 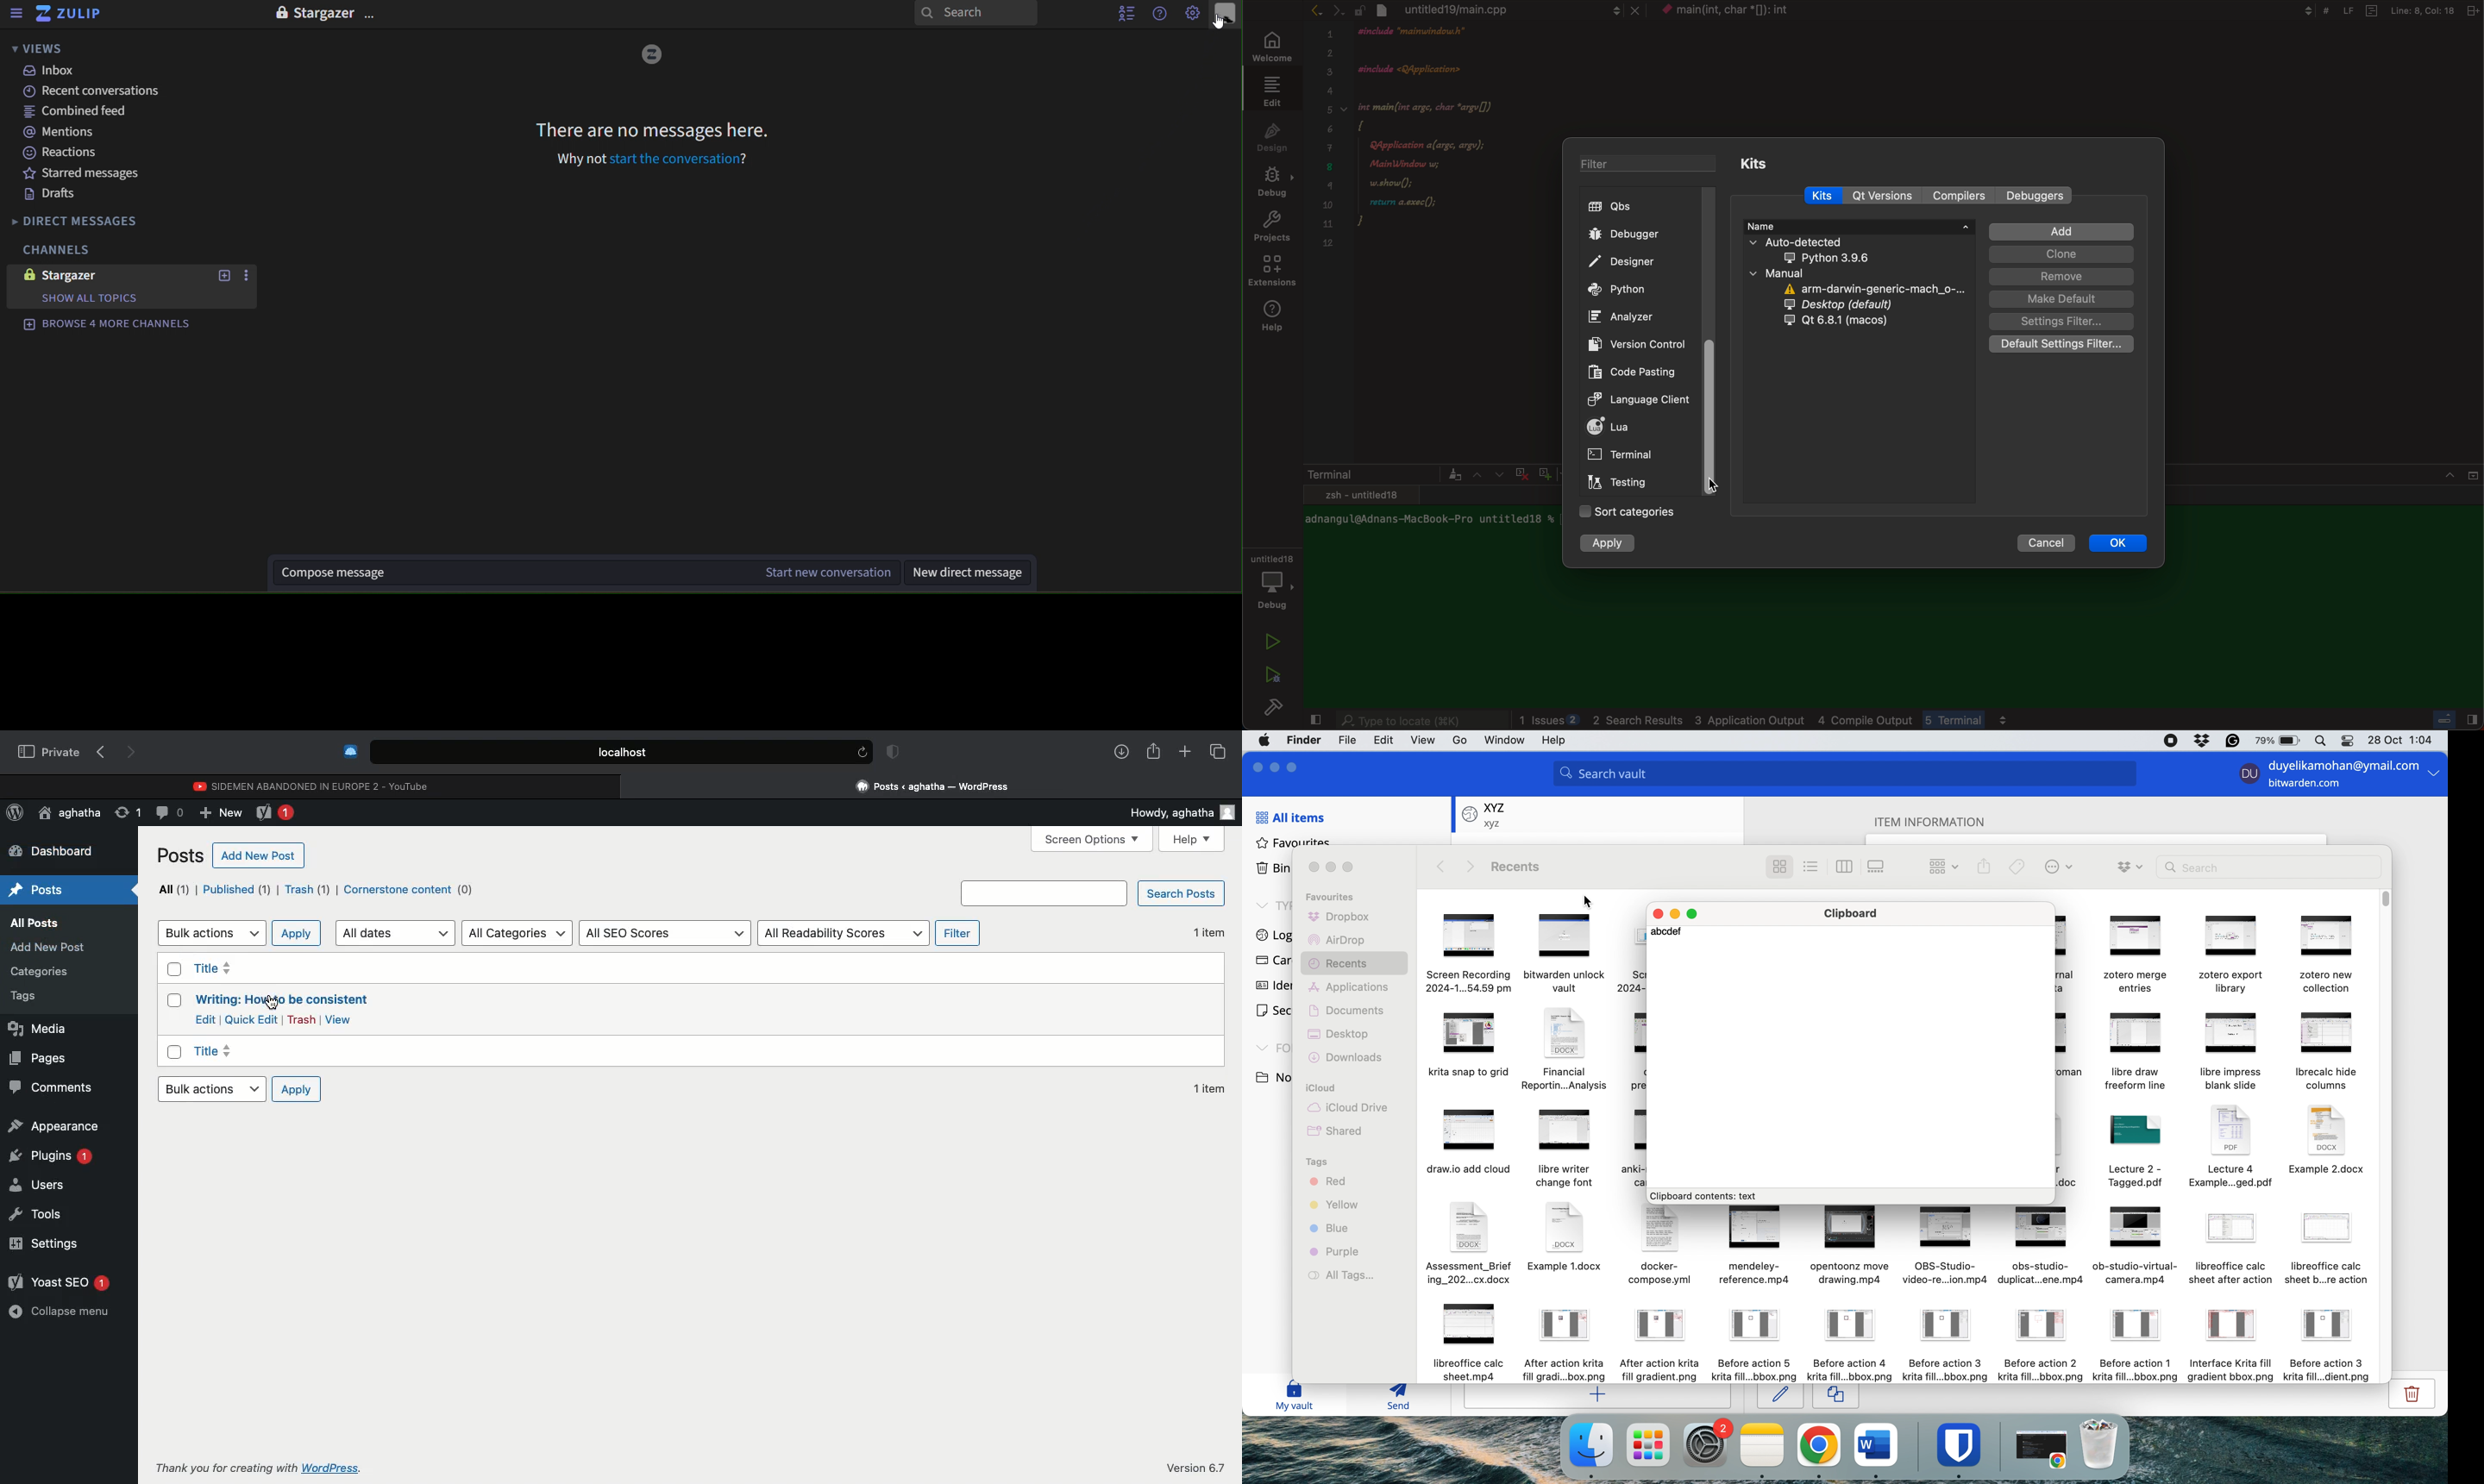 What do you see at coordinates (2409, 1398) in the screenshot?
I see `delete` at bounding box center [2409, 1398].